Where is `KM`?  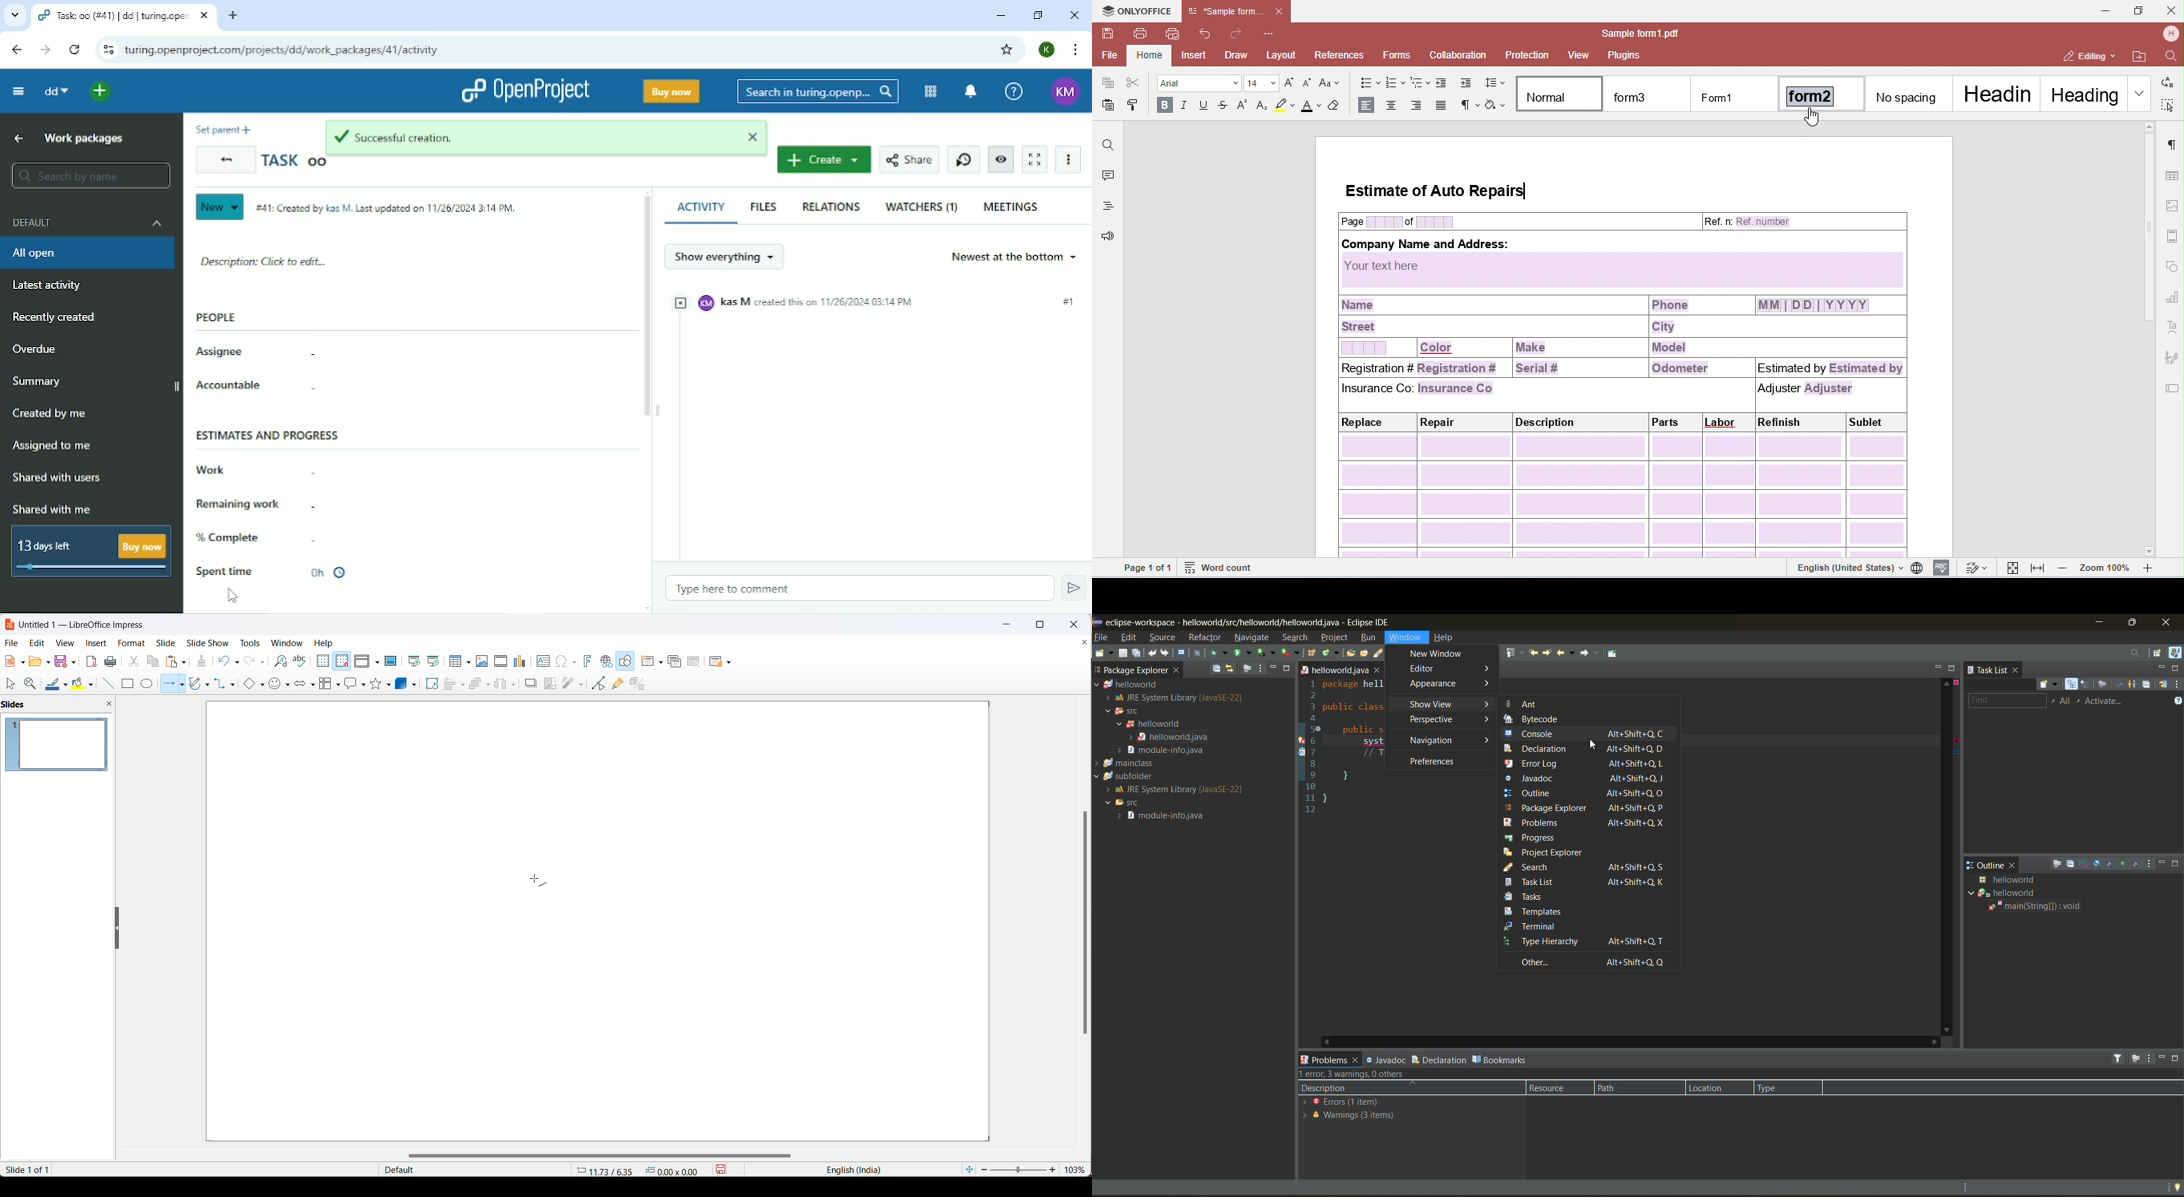
KM is located at coordinates (1067, 91).